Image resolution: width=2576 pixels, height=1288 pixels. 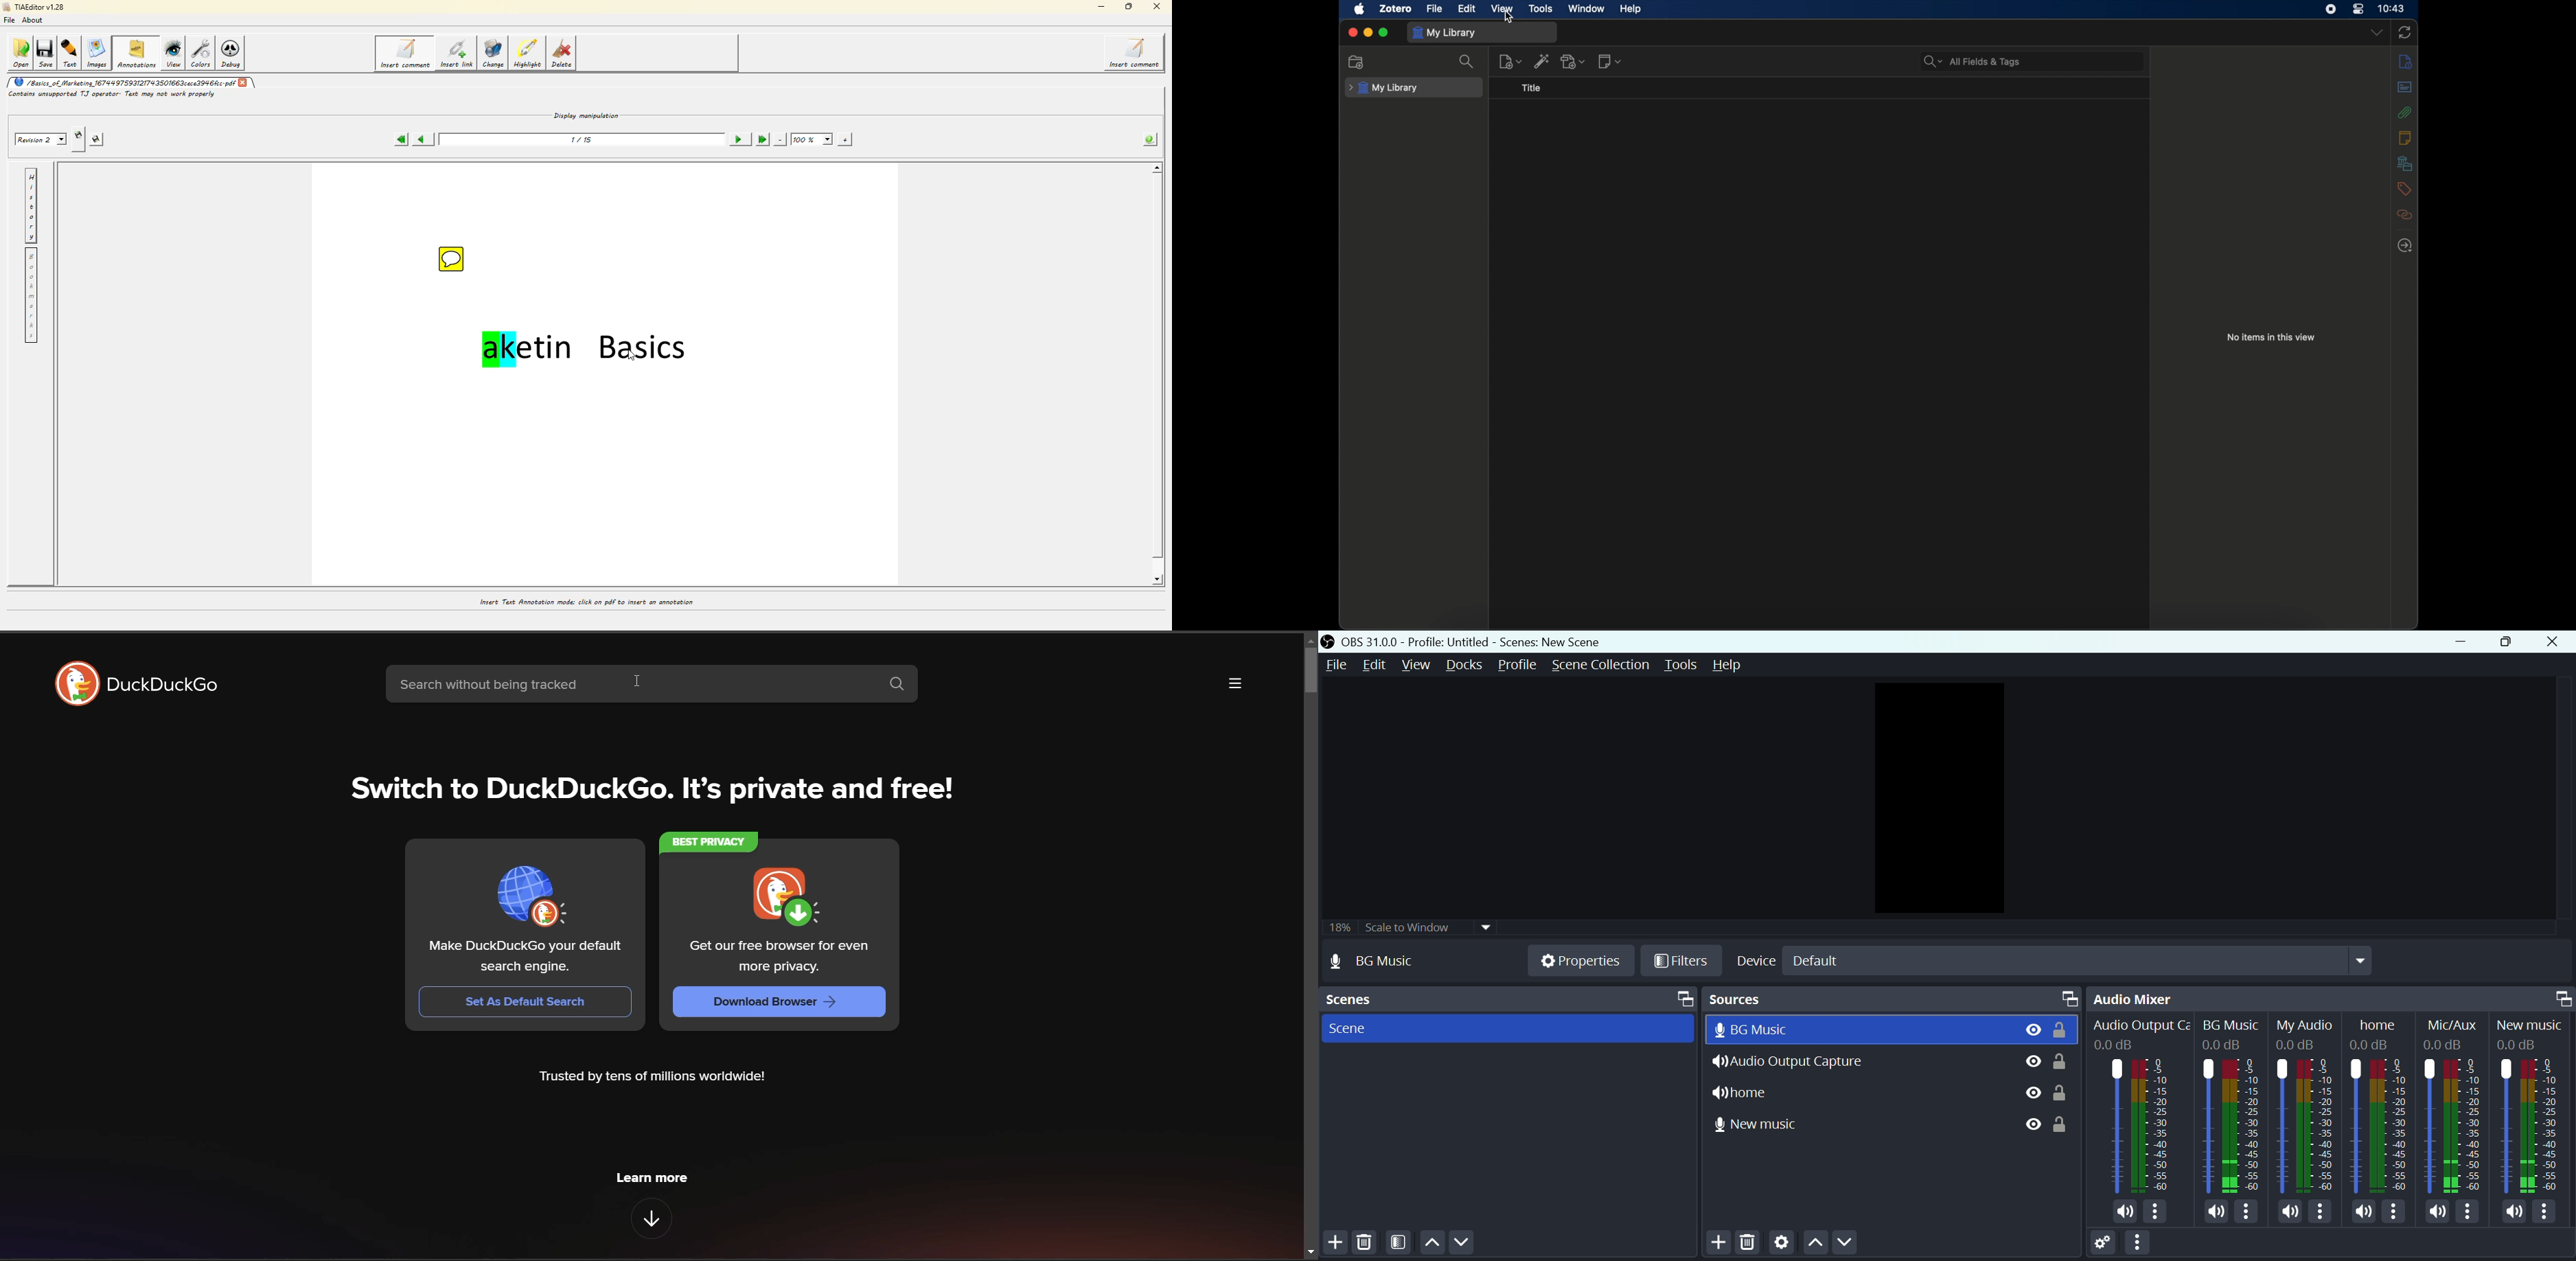 What do you see at coordinates (2271, 337) in the screenshot?
I see `no items in this view` at bounding box center [2271, 337].